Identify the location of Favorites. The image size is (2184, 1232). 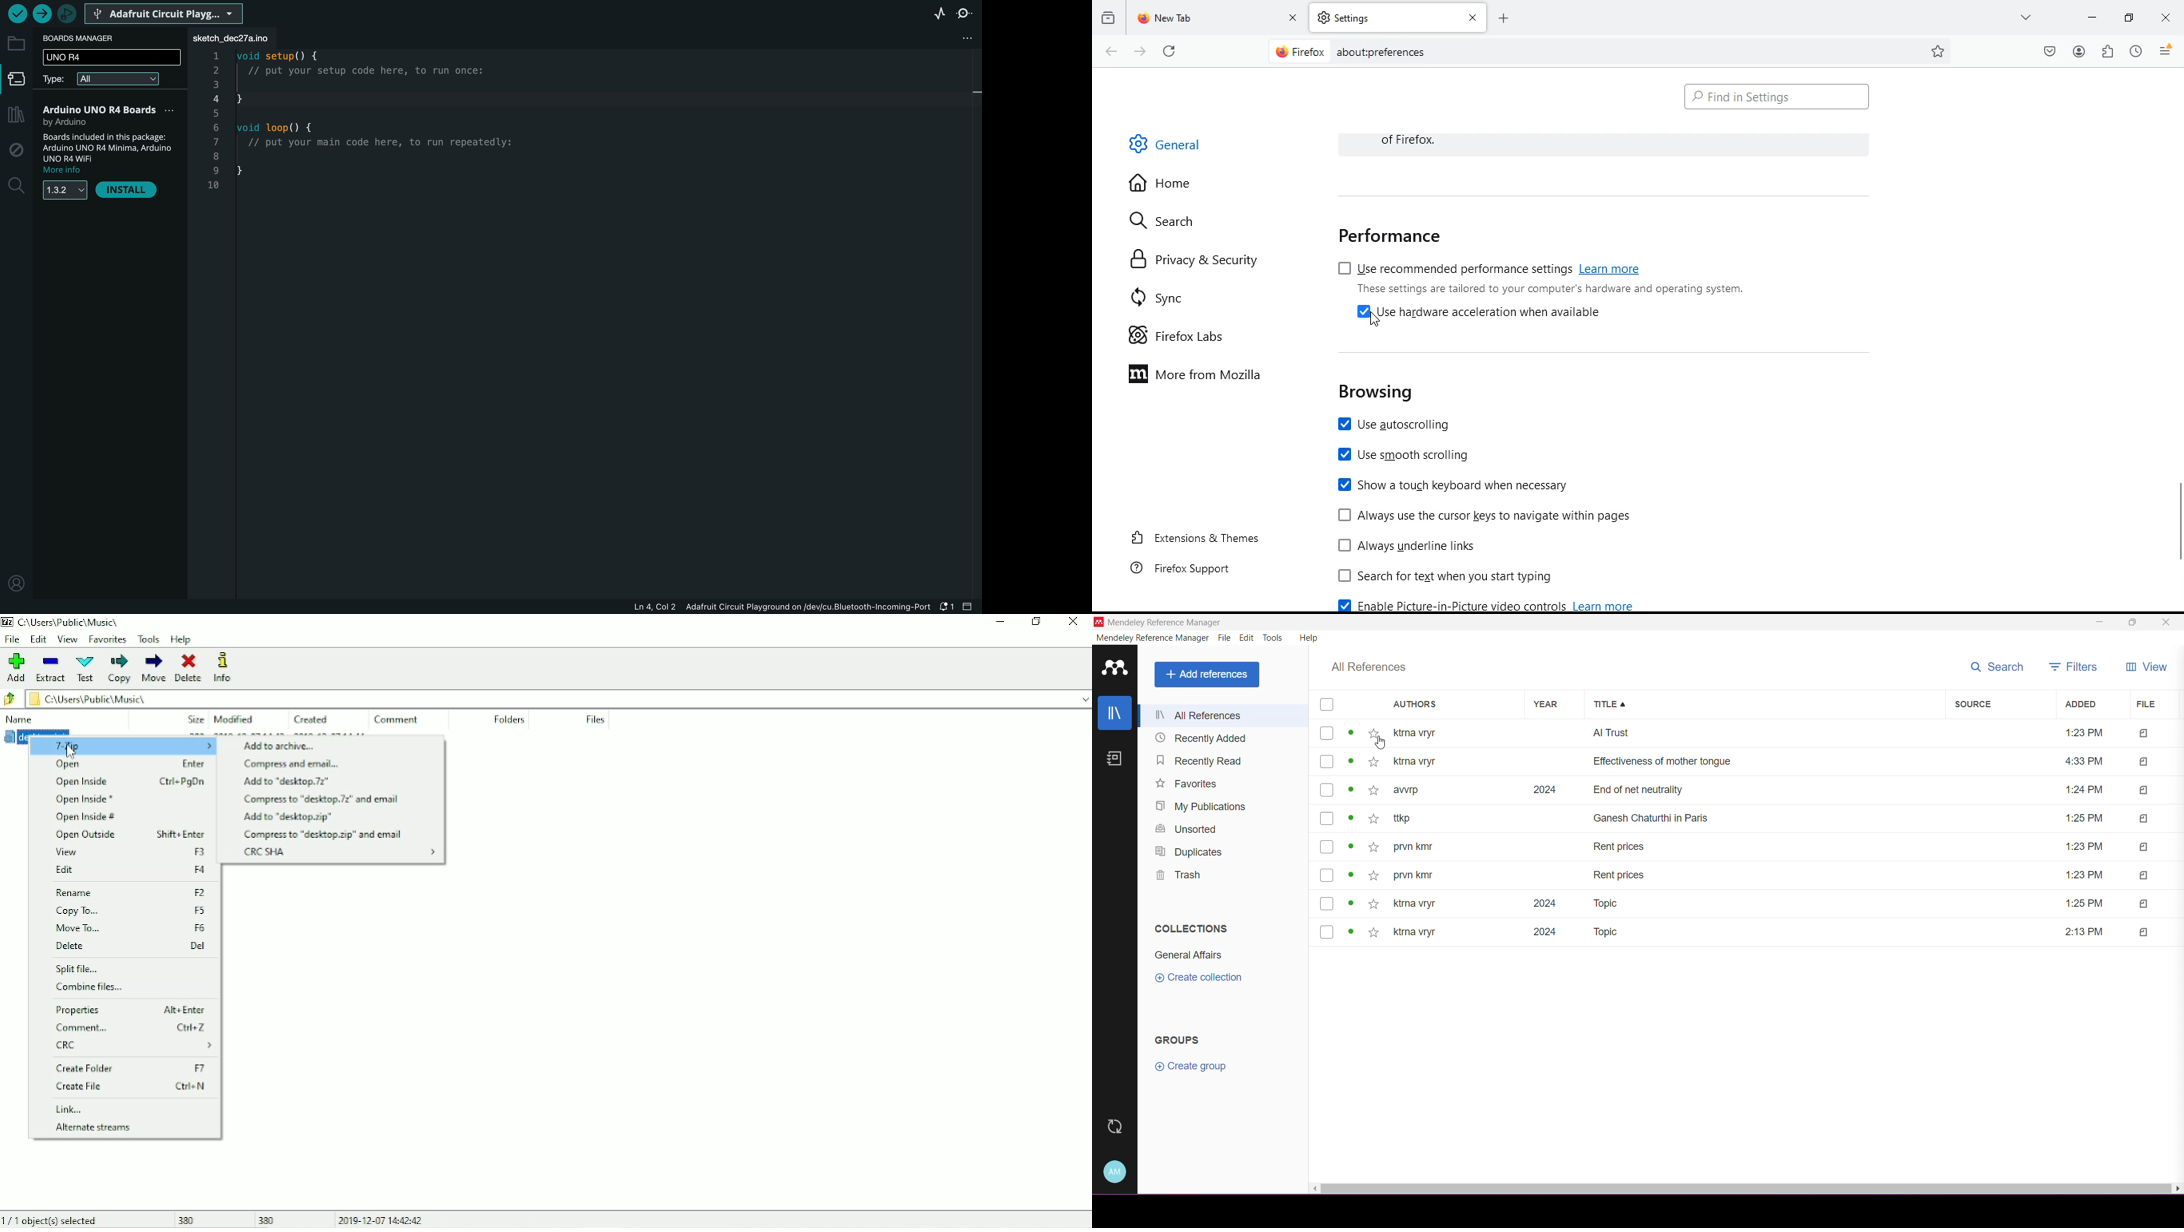
(1186, 784).